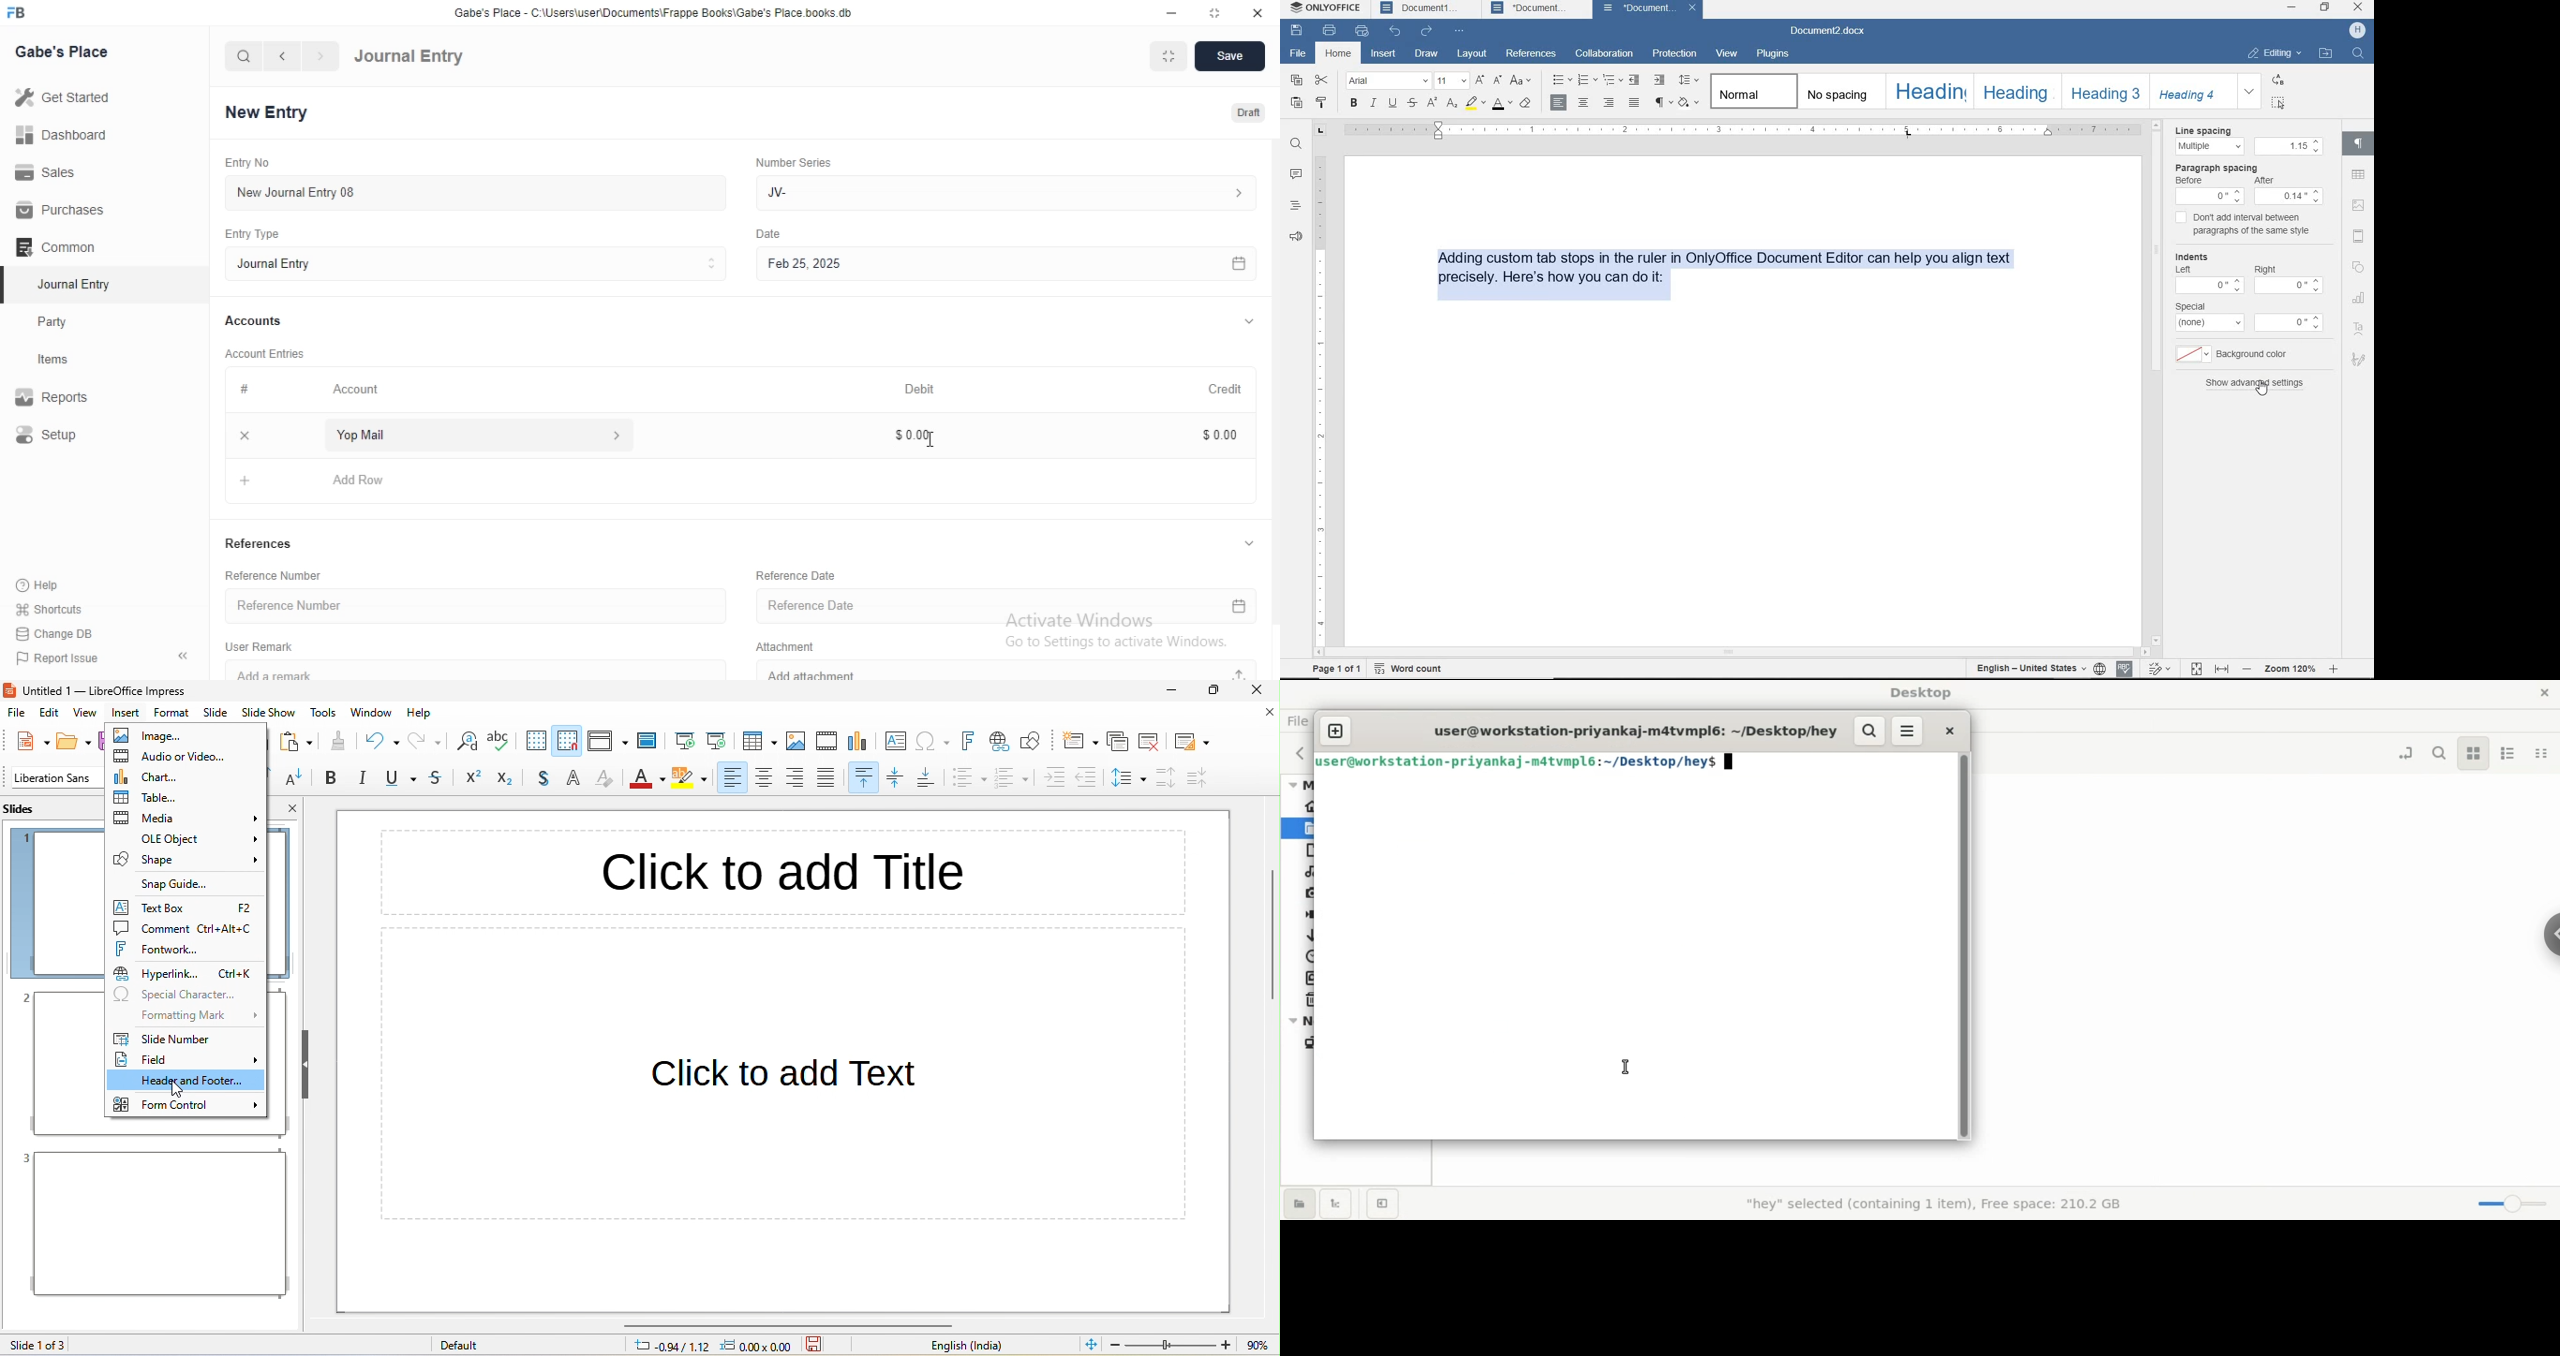 This screenshot has height=1372, width=2576. Describe the element at coordinates (486, 670) in the screenshot. I see `Add a remark` at that location.